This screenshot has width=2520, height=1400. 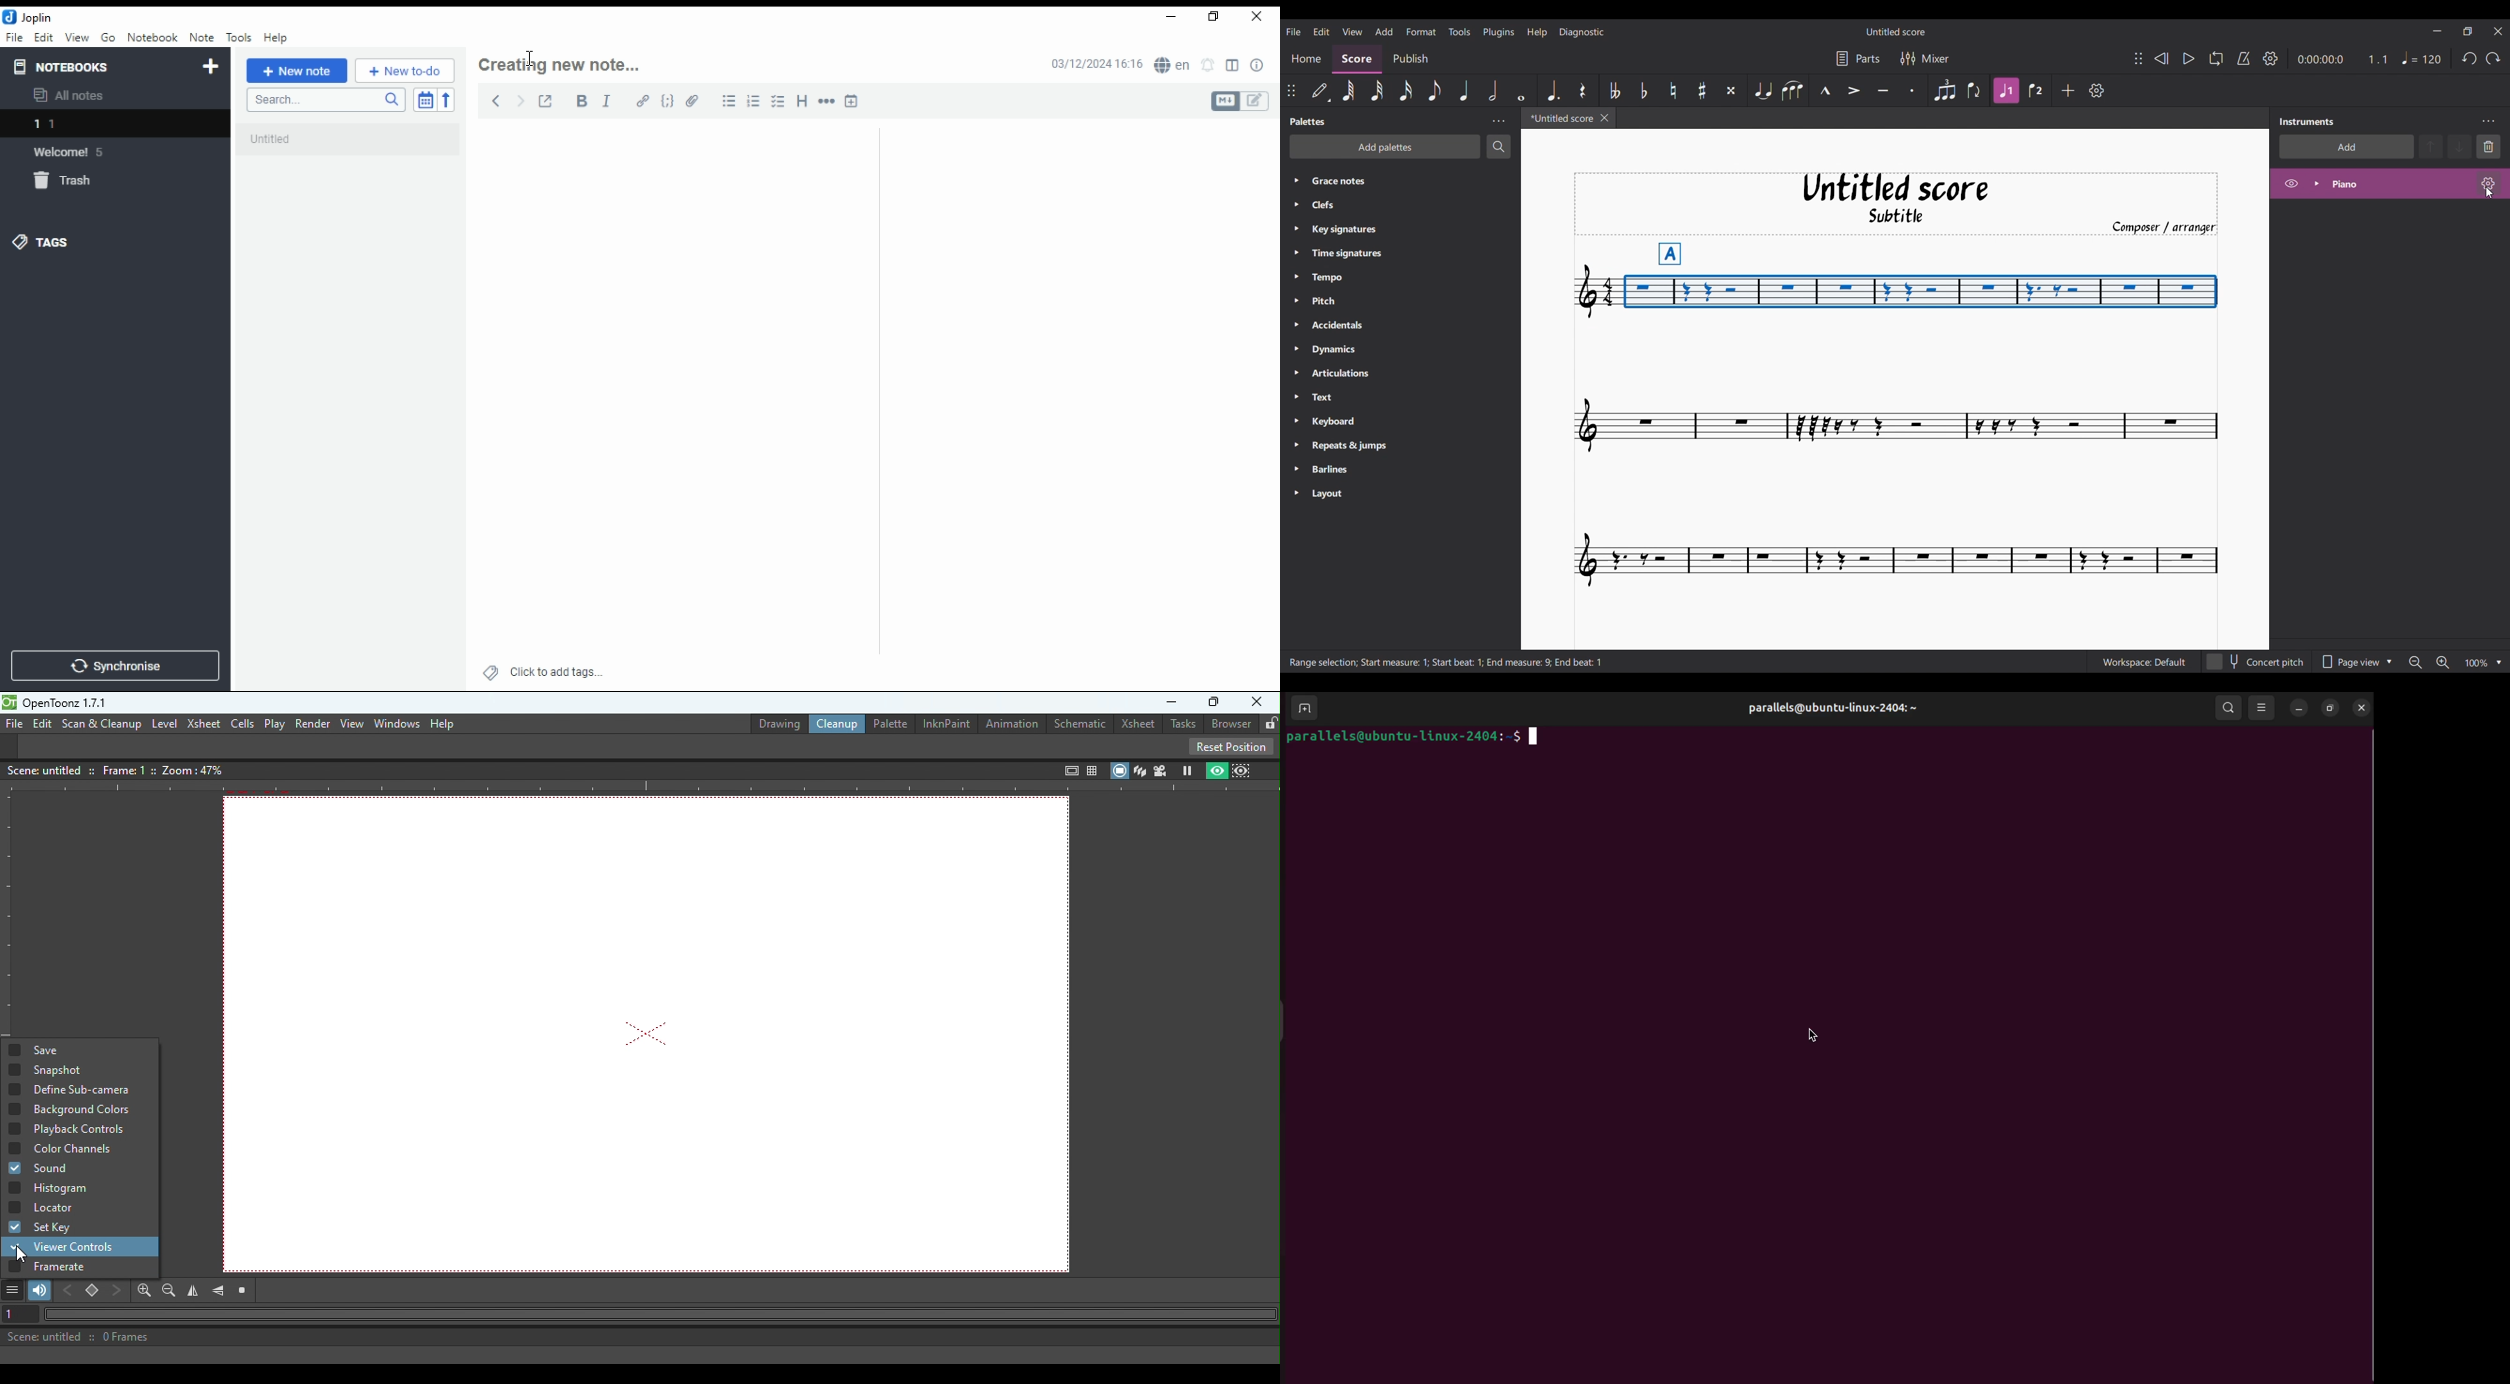 I want to click on notebook, so click(x=152, y=37).